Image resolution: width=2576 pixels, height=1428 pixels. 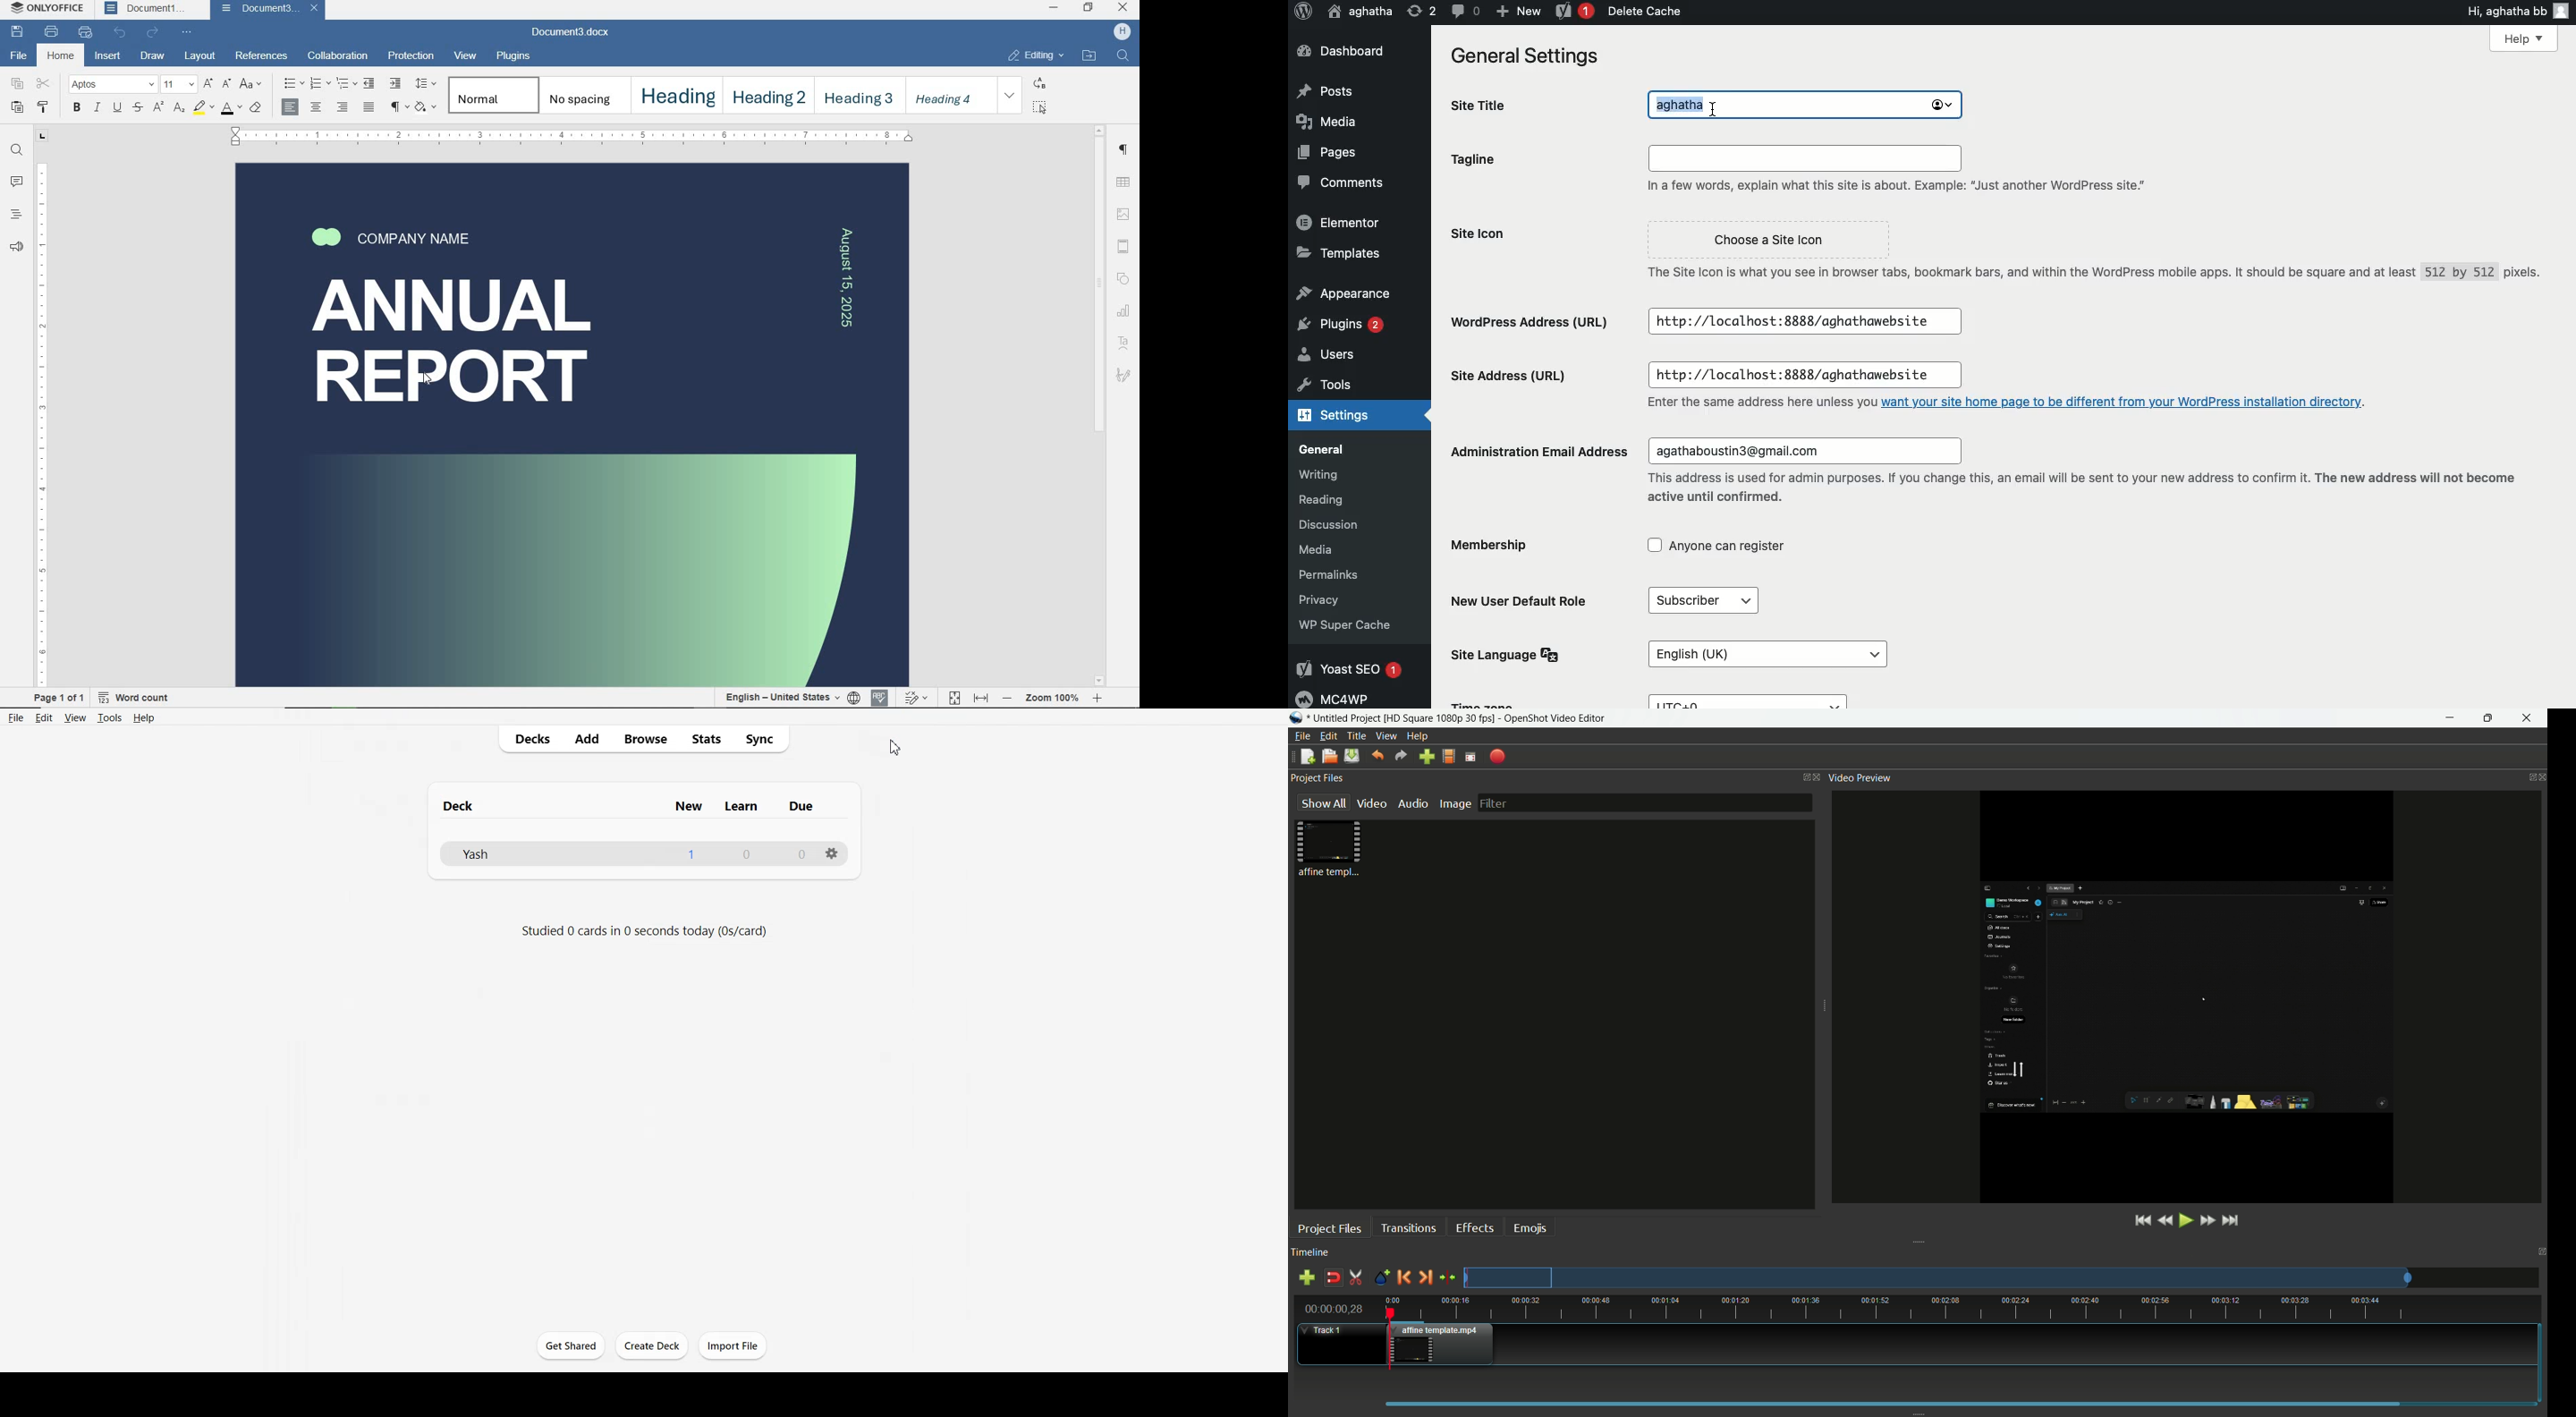 What do you see at coordinates (2182, 995) in the screenshot?
I see `video preview` at bounding box center [2182, 995].